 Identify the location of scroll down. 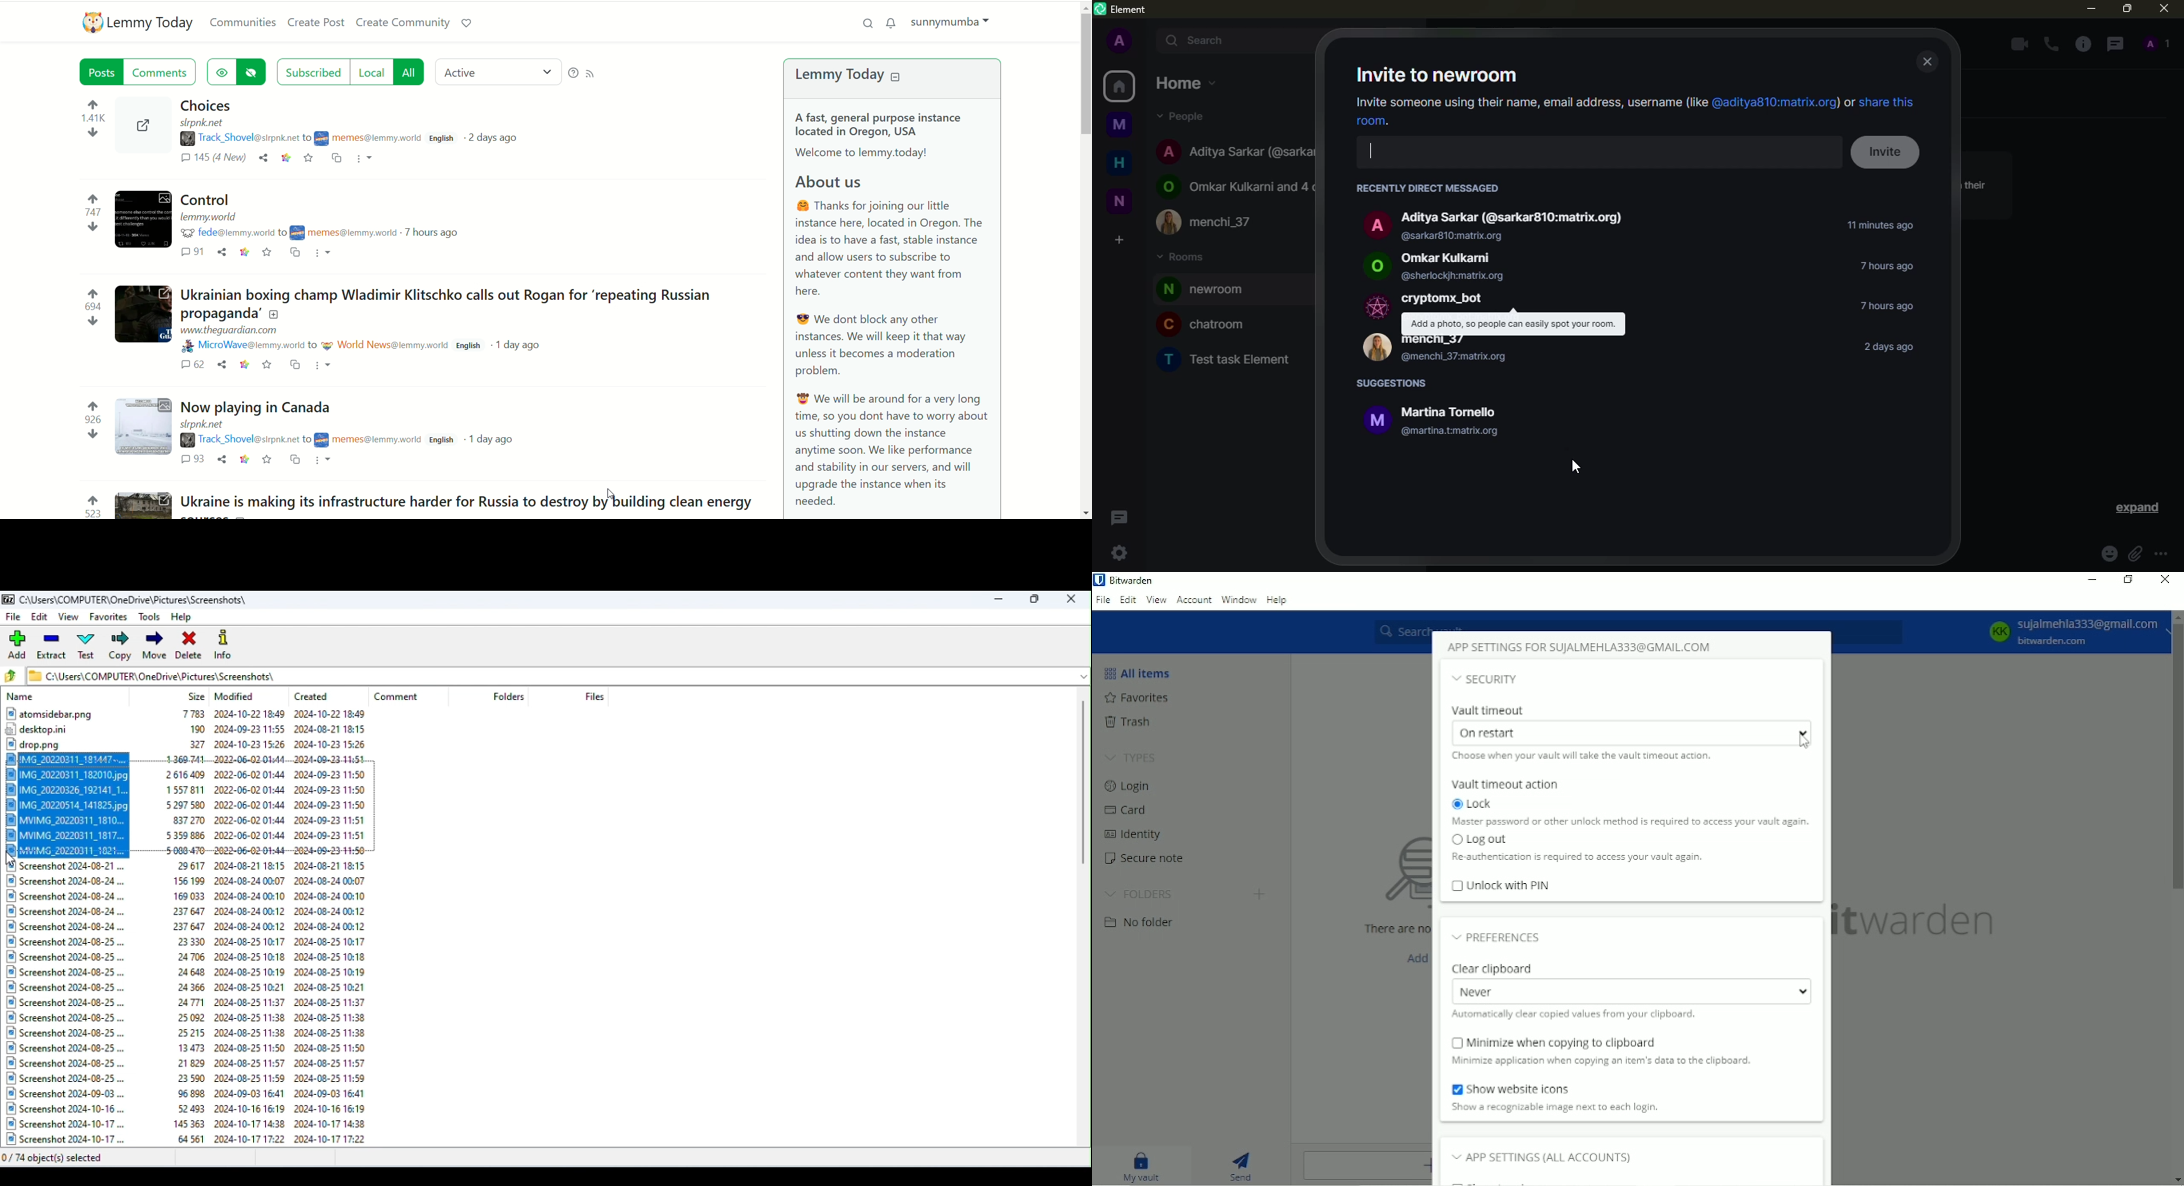
(2176, 1180).